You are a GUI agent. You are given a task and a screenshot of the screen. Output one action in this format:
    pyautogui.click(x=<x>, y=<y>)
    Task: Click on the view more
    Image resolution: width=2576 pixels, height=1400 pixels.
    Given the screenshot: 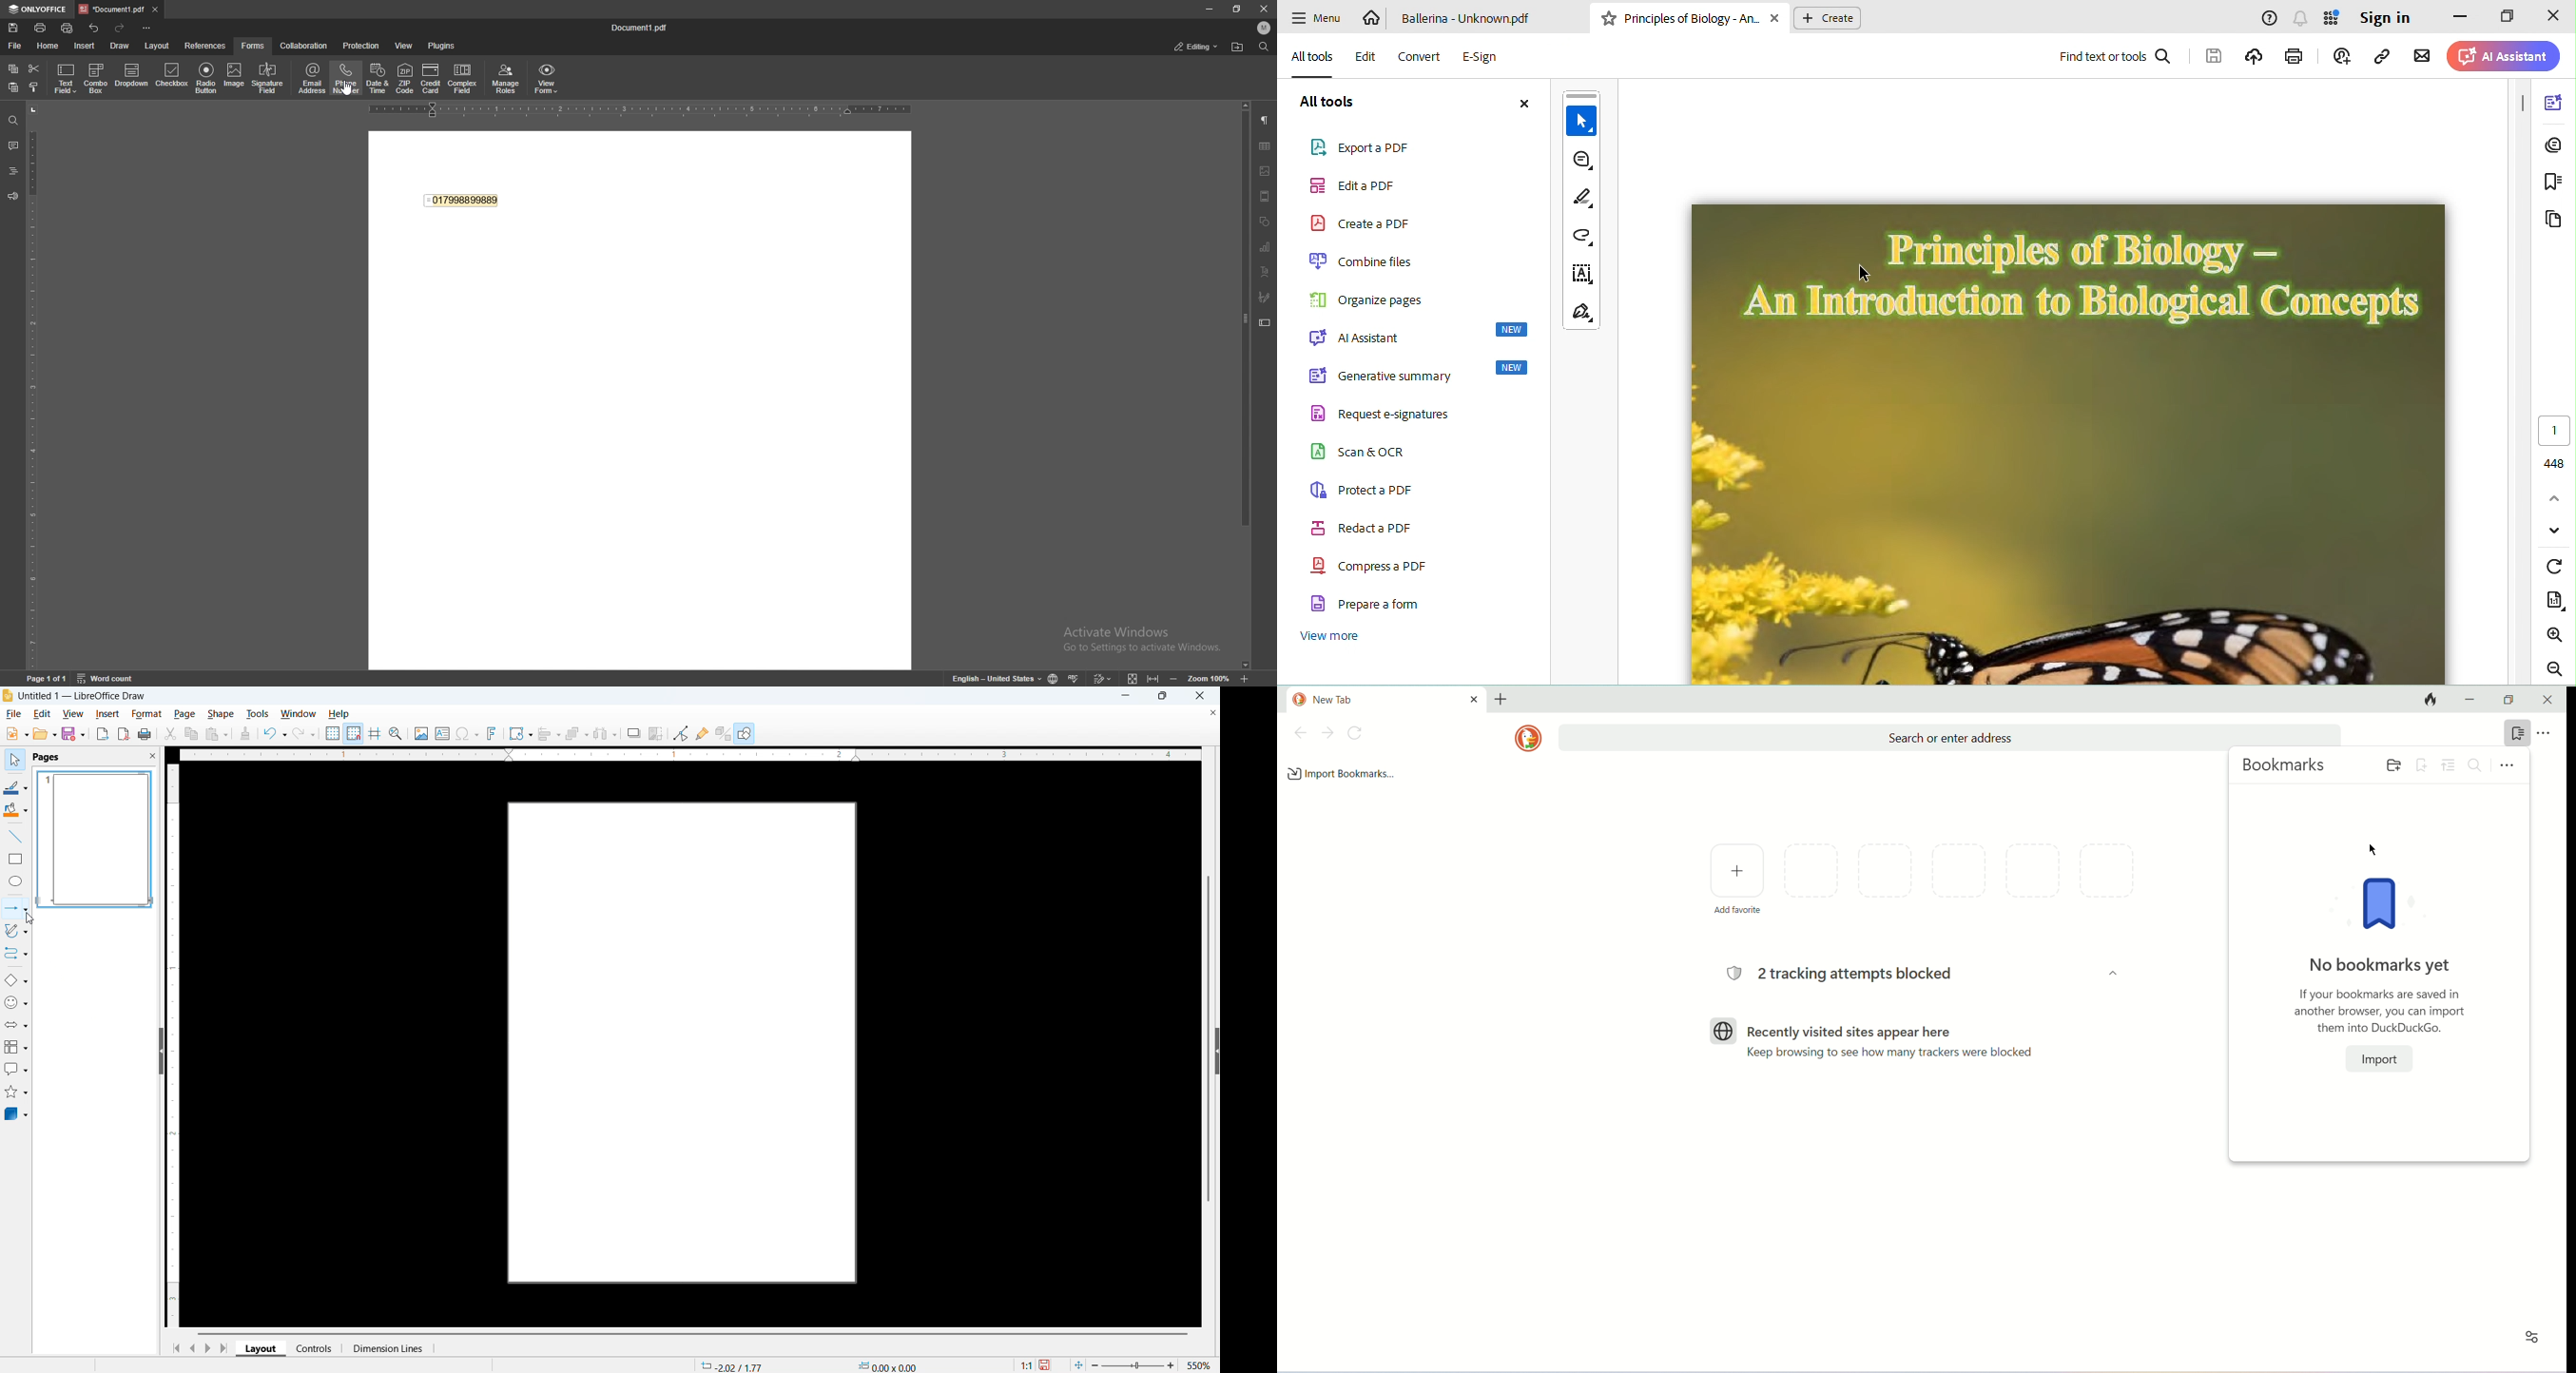 What is the action you would take?
    pyautogui.click(x=1343, y=635)
    